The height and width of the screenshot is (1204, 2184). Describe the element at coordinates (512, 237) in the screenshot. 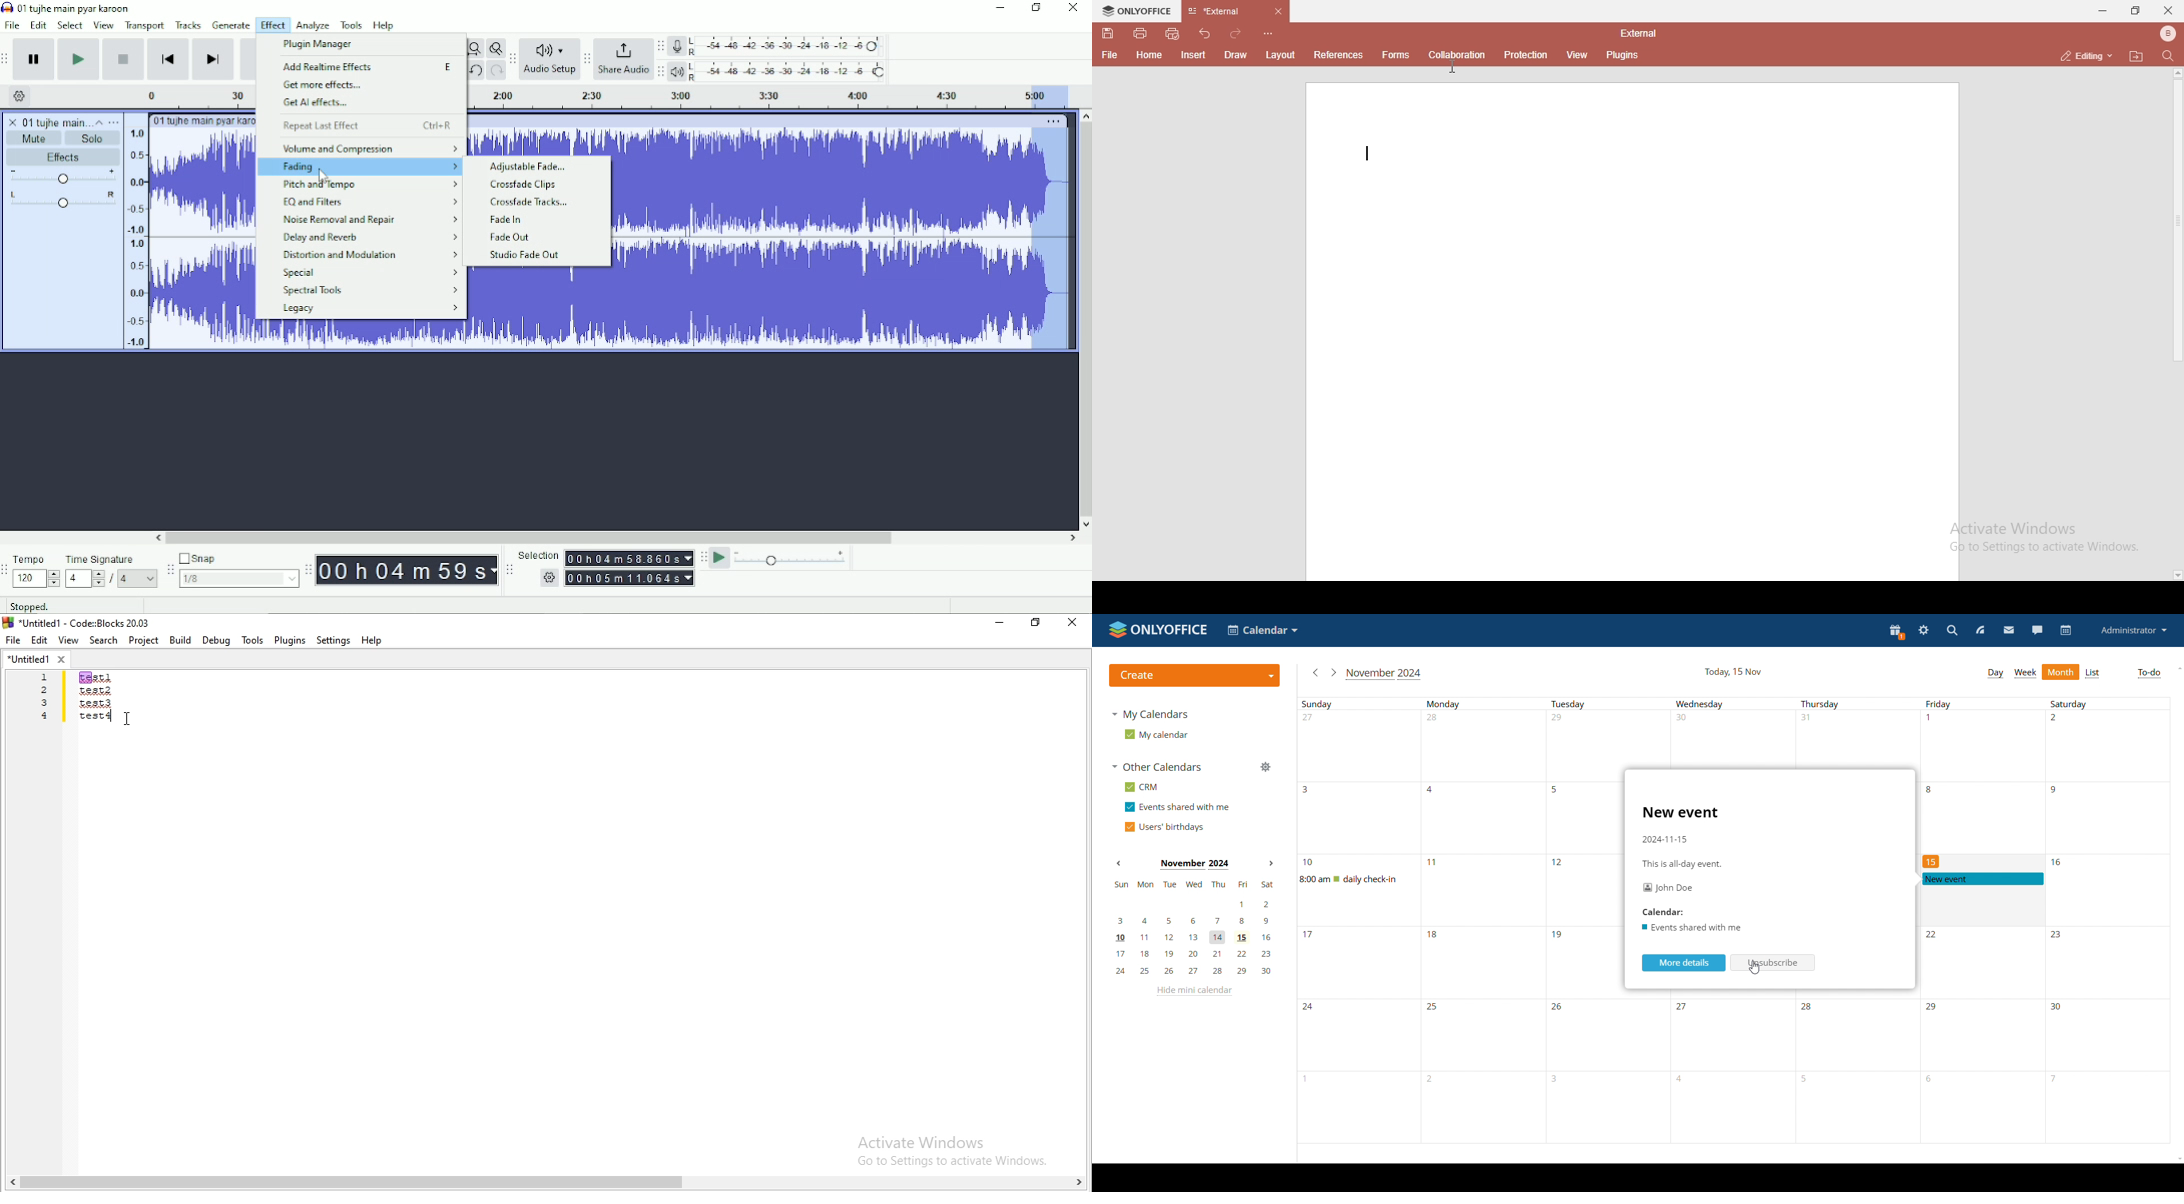

I see `Fade Out` at that location.